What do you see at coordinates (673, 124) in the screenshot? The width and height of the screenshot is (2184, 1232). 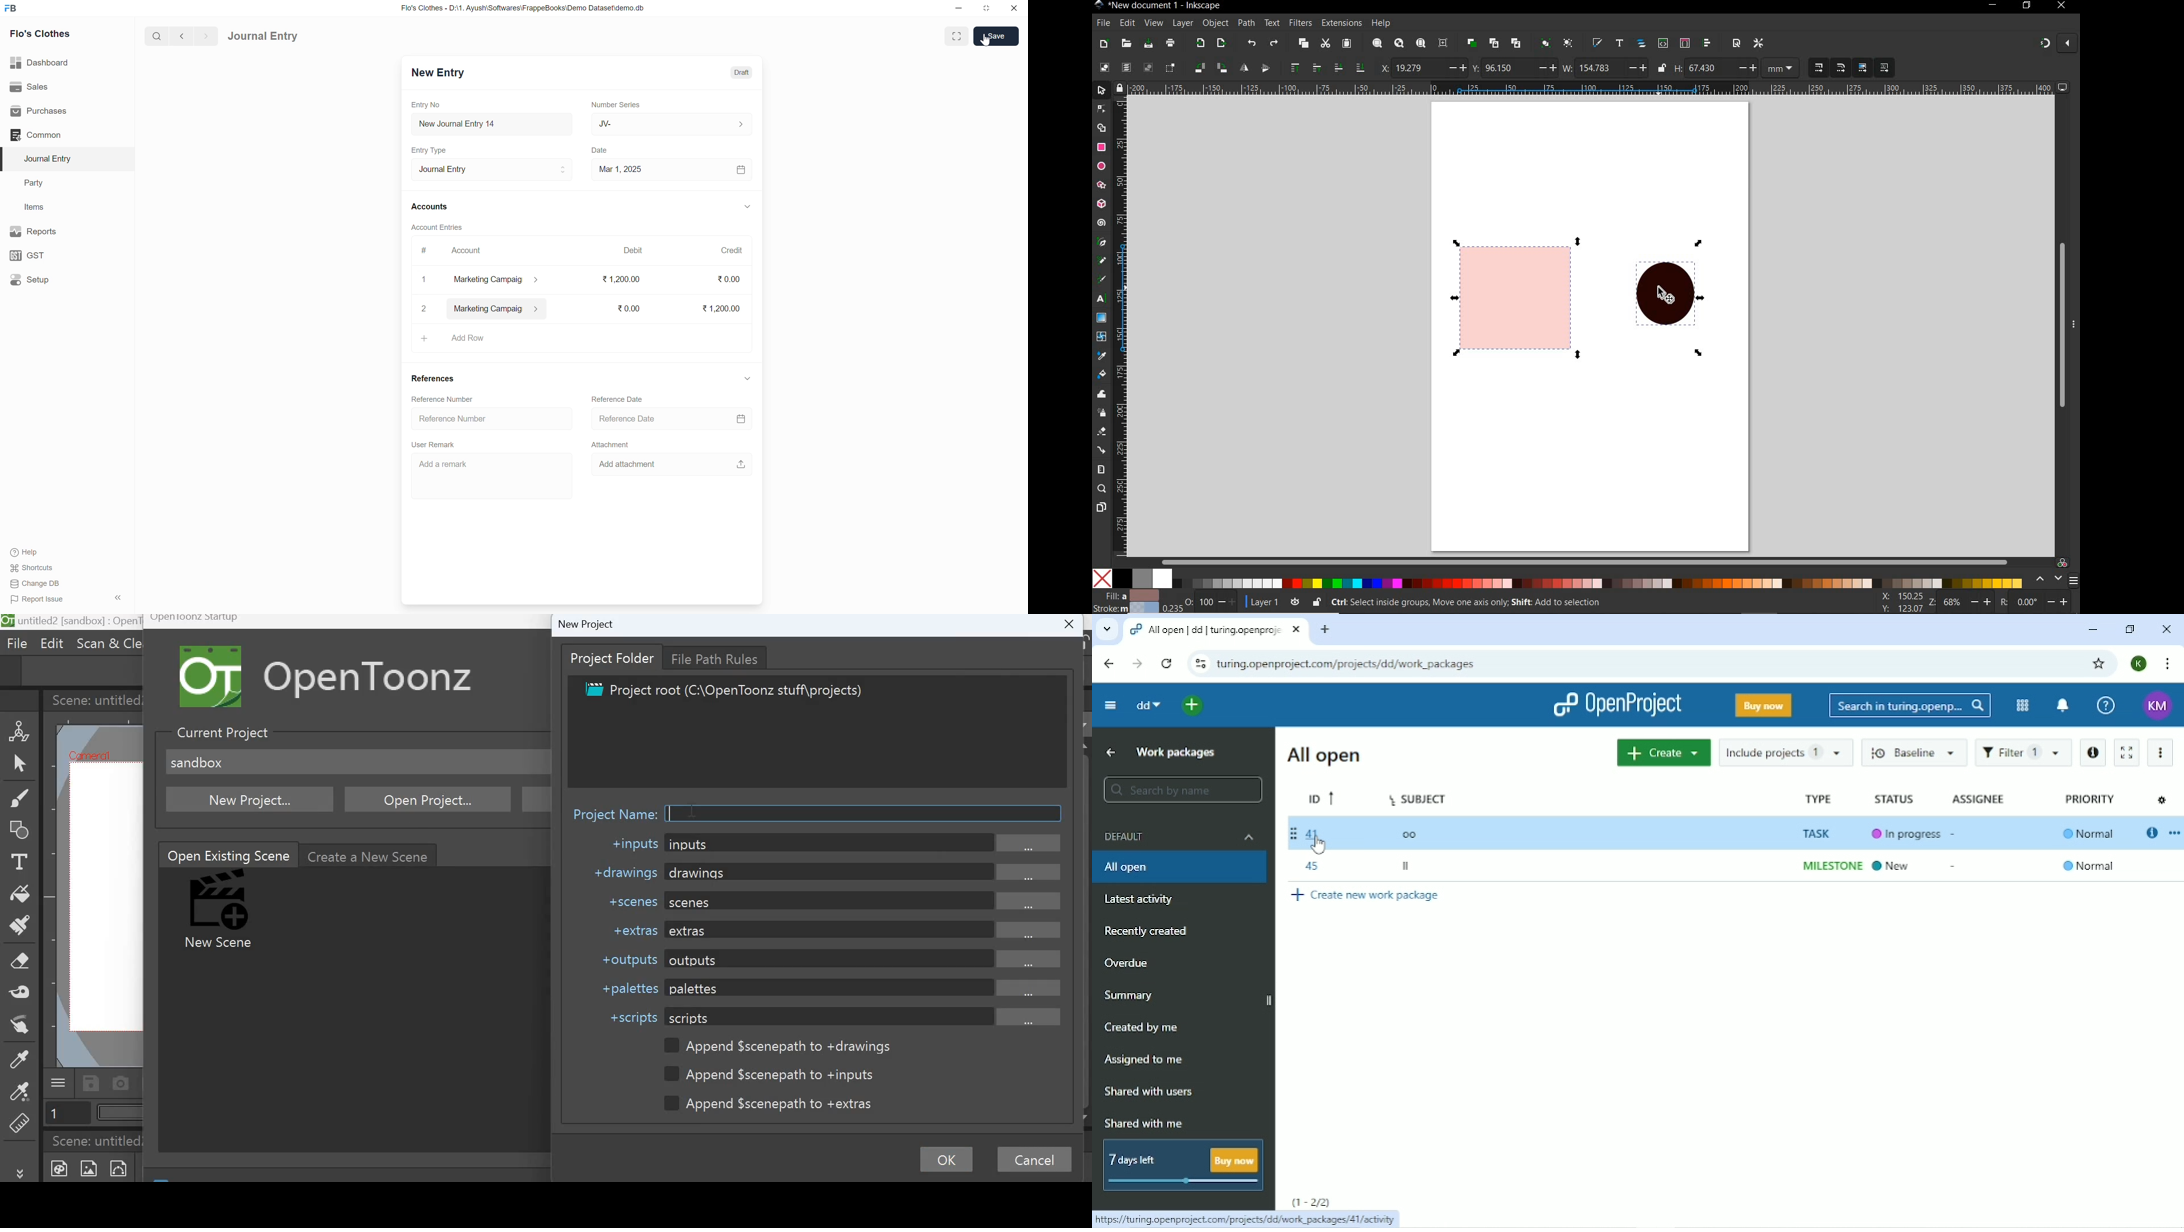 I see `JV-` at bounding box center [673, 124].